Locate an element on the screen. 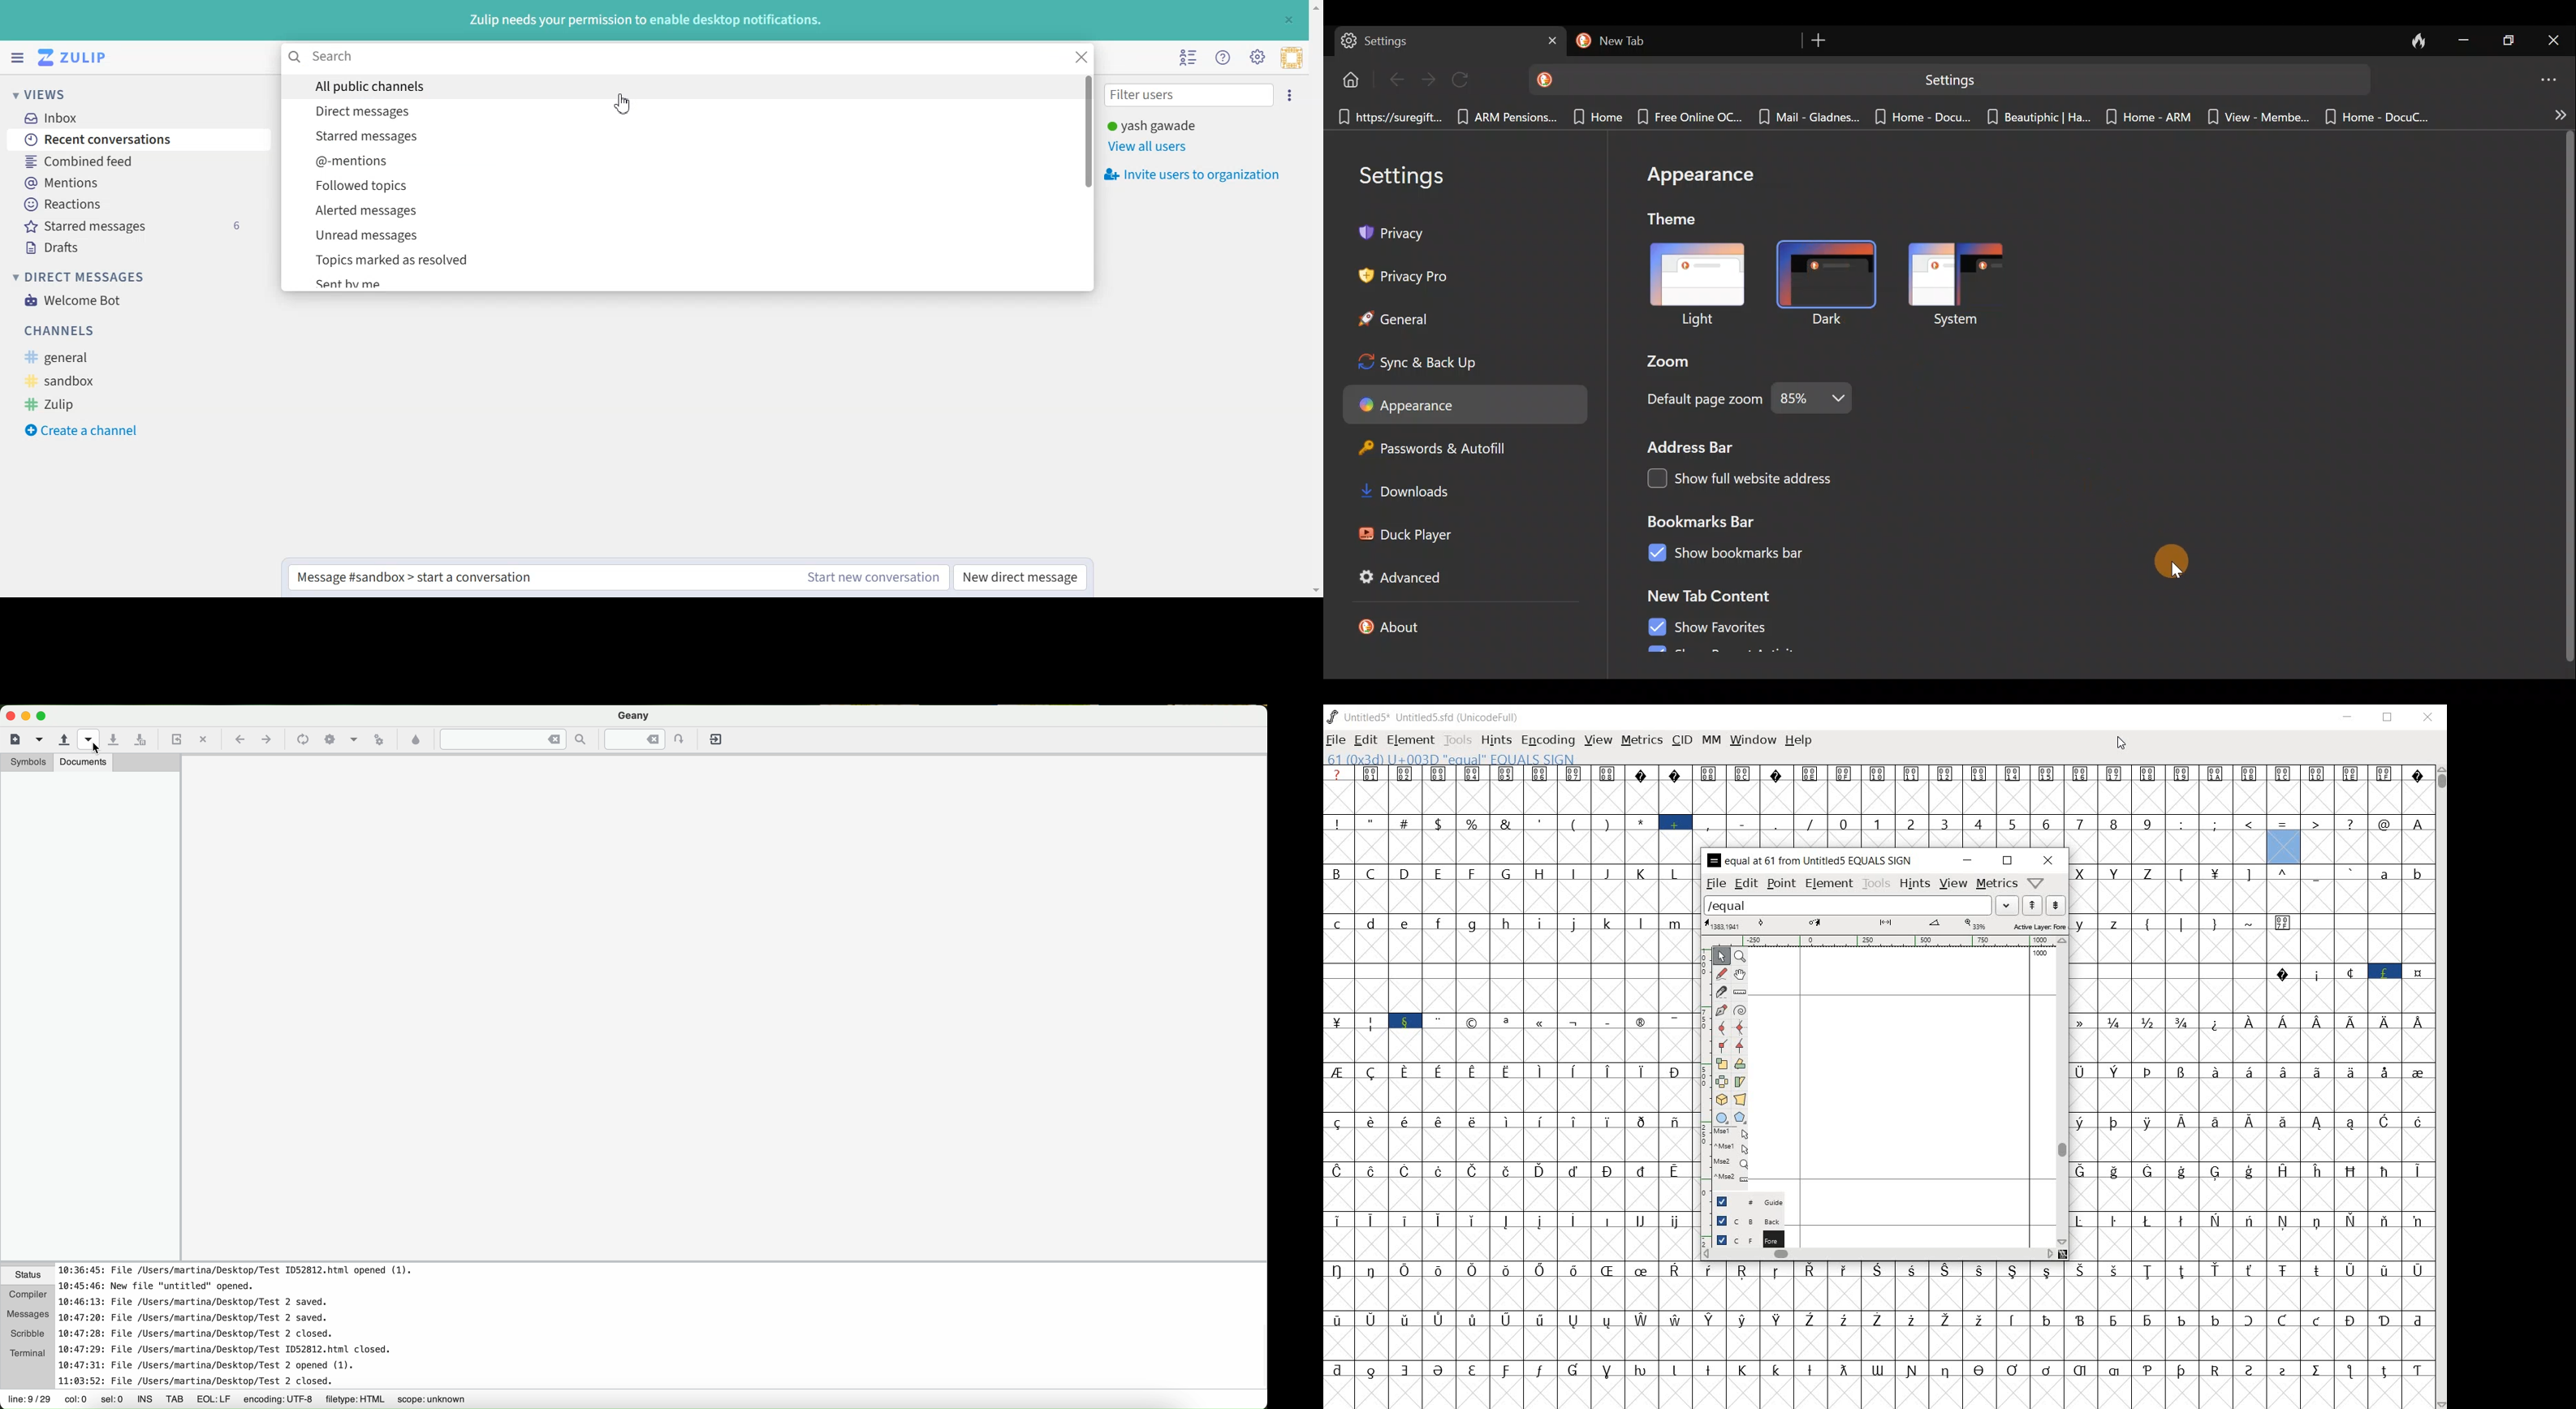  show the previous word on the list is located at coordinates (2057, 905).